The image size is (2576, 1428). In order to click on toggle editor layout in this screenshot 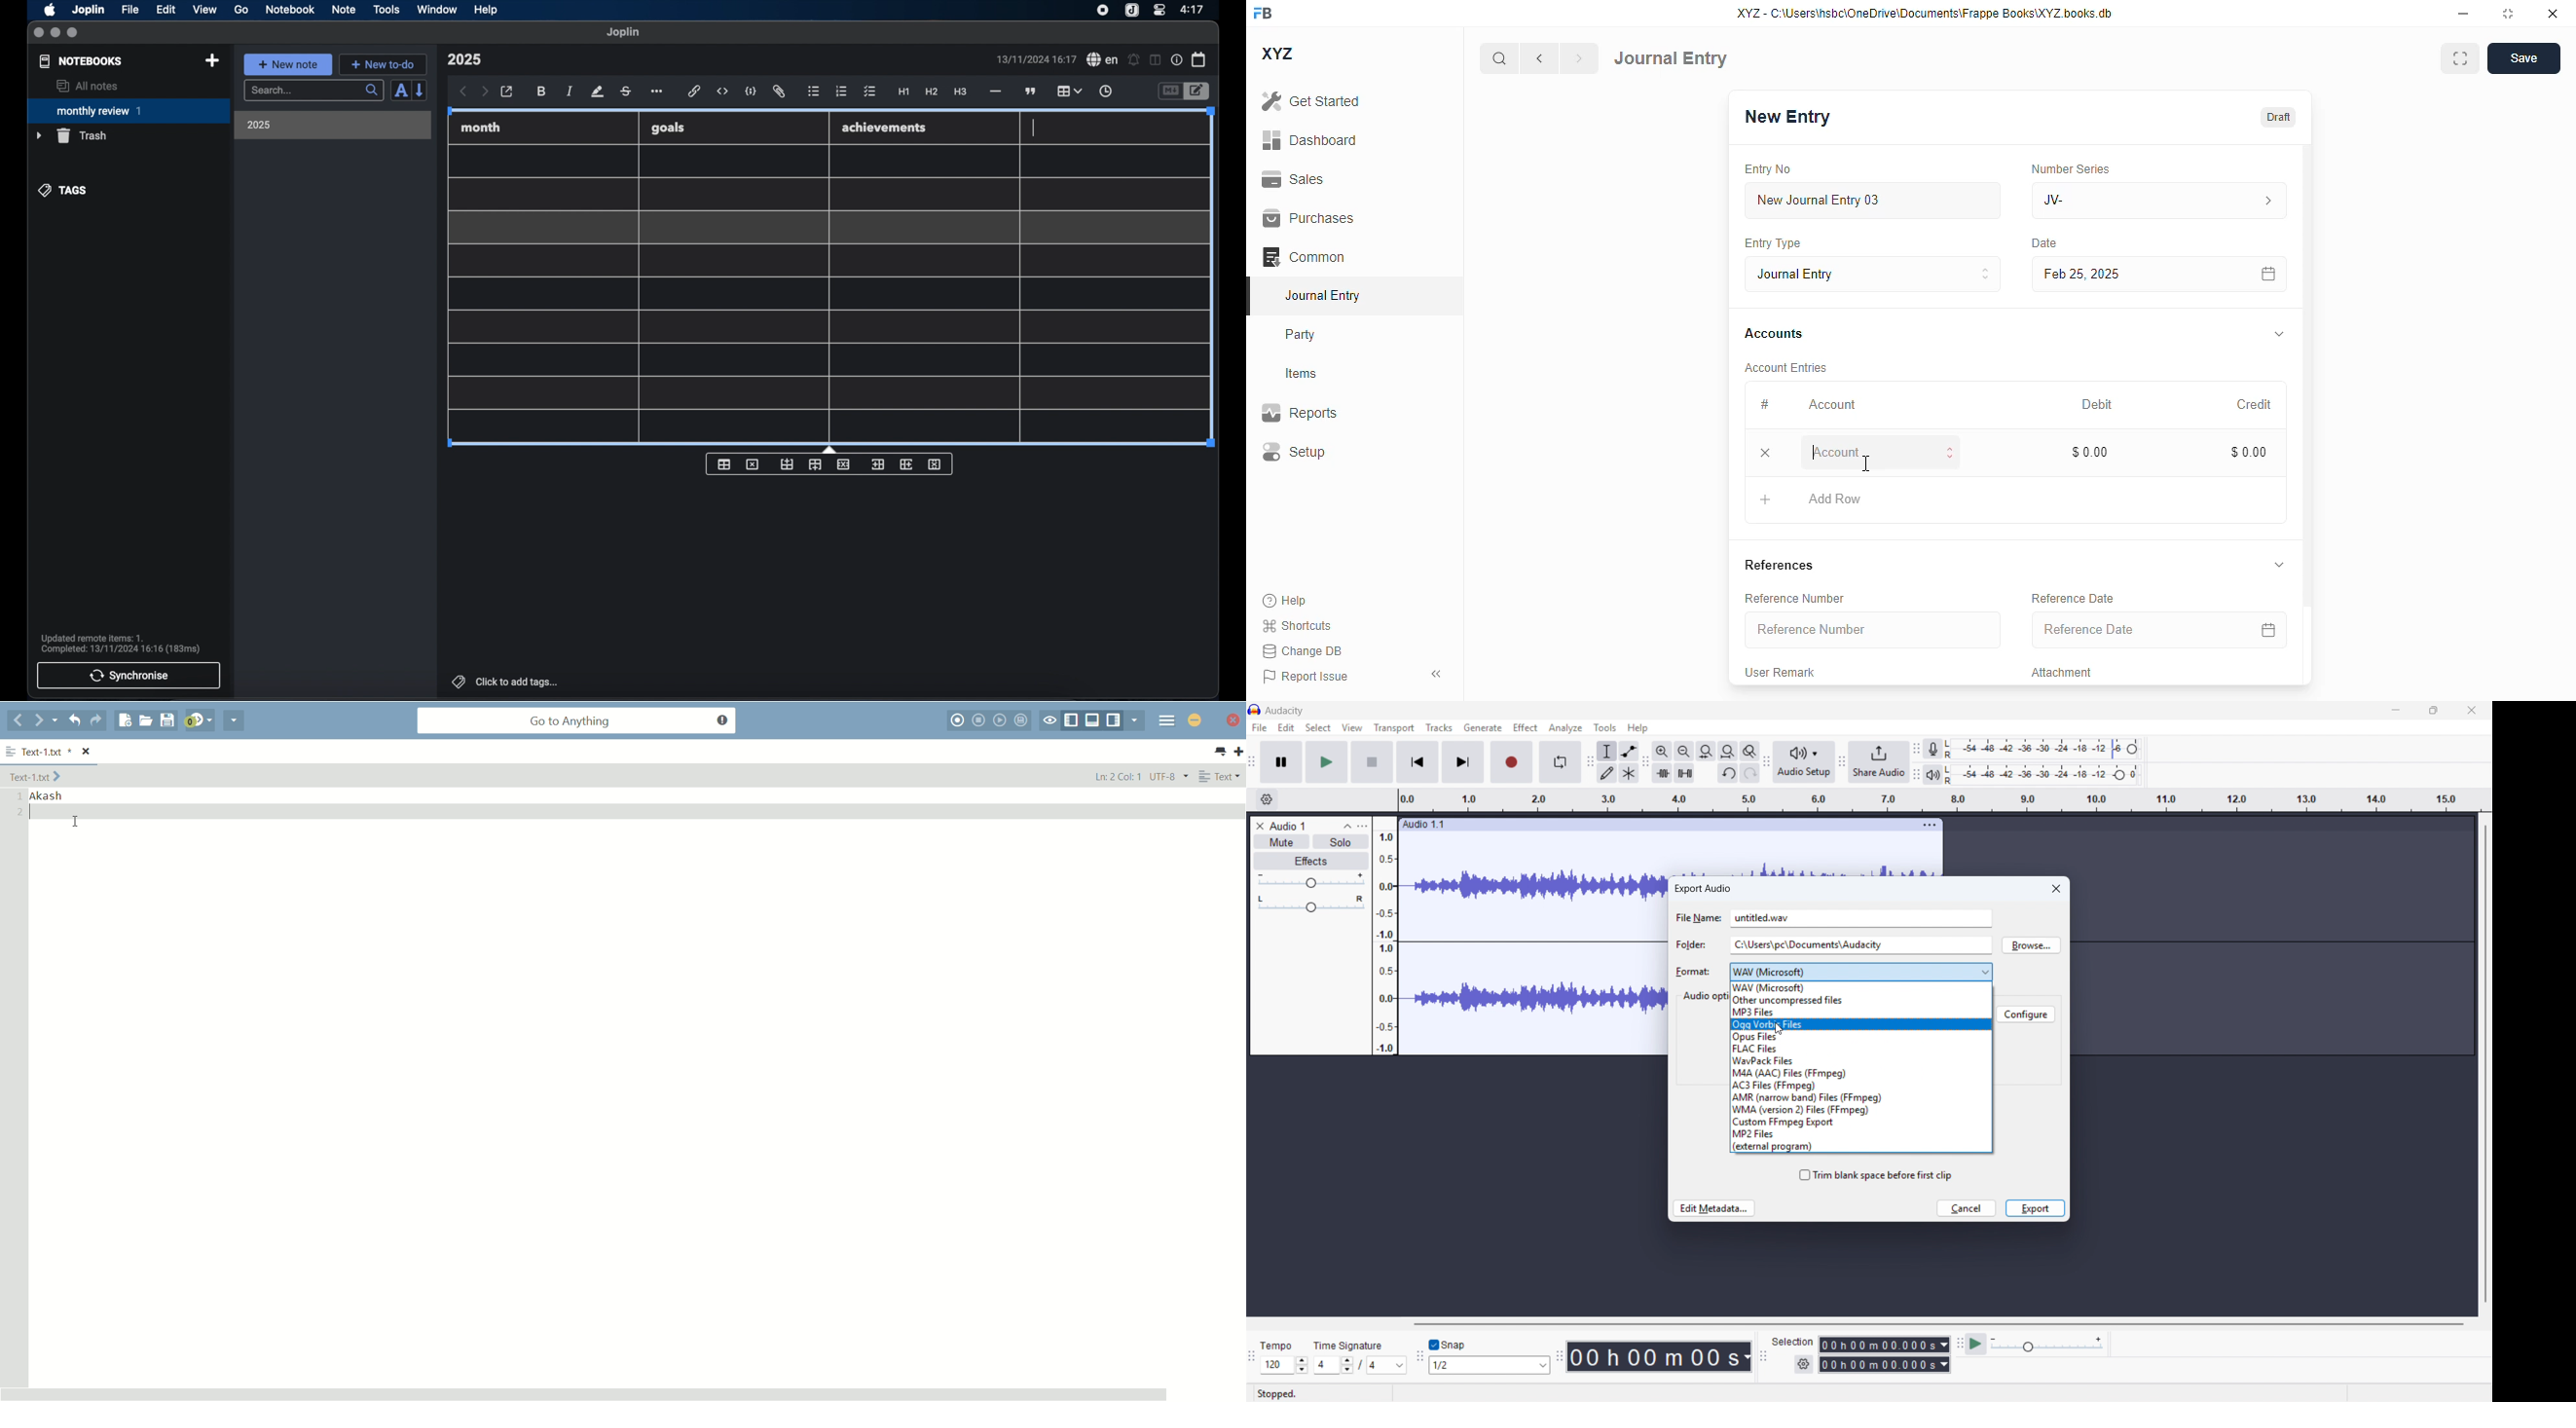, I will do `click(1156, 60)`.